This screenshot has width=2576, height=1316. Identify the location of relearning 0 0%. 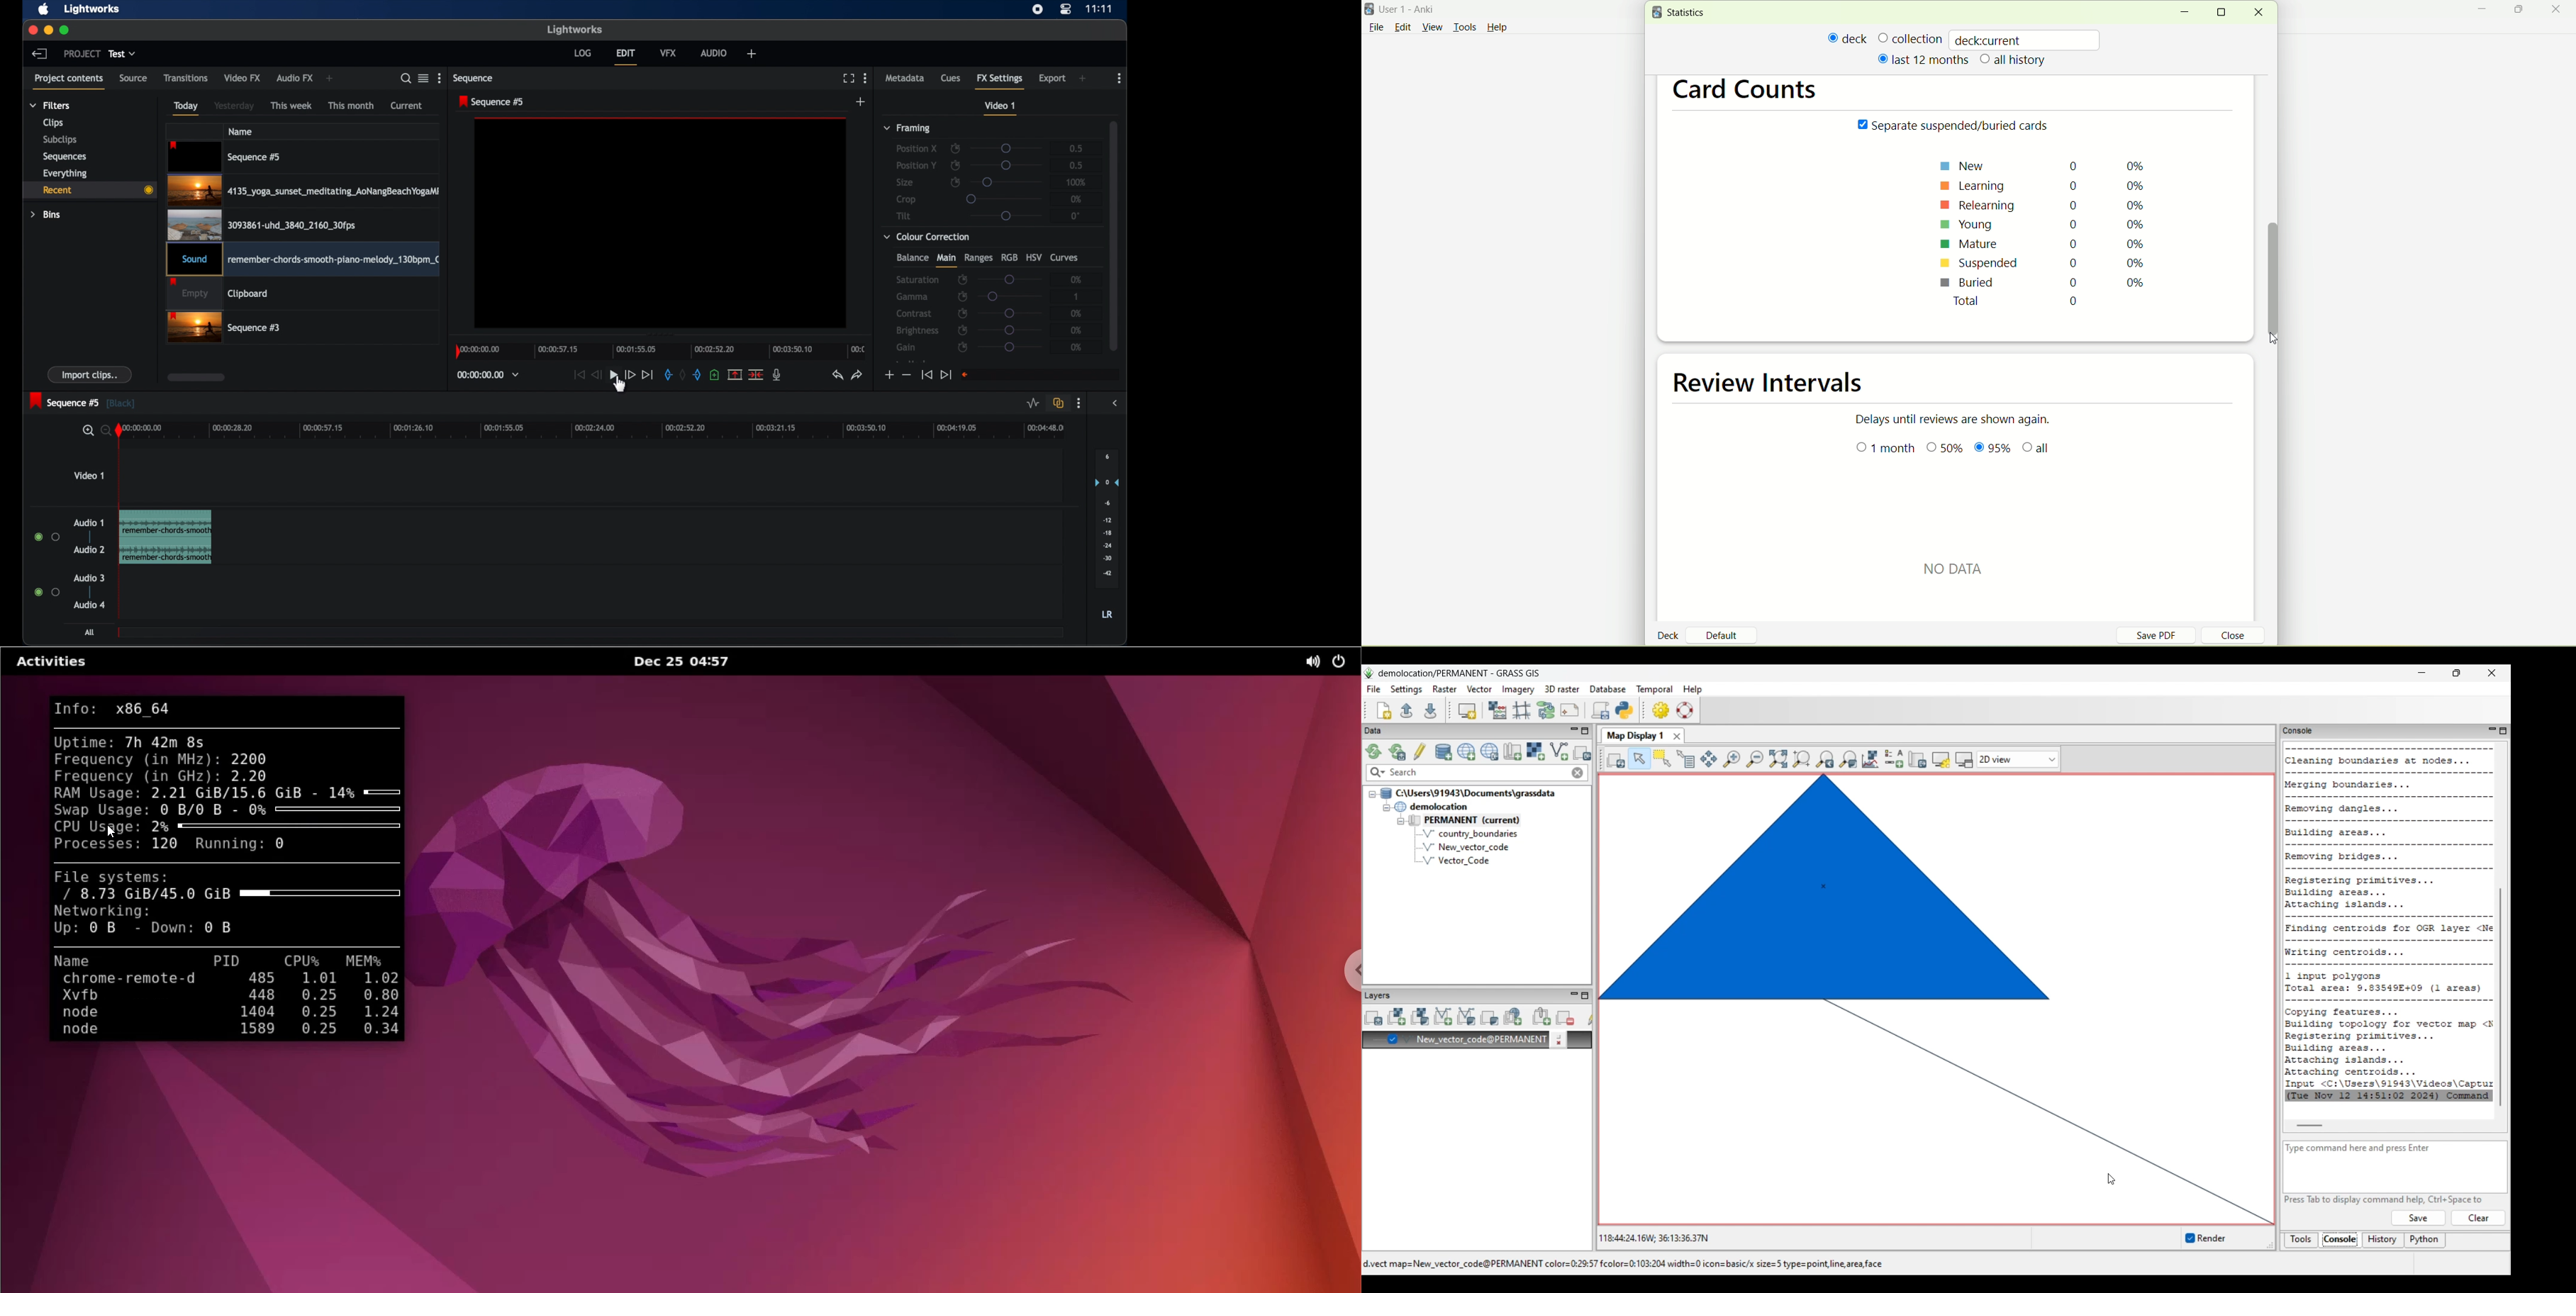
(2045, 204).